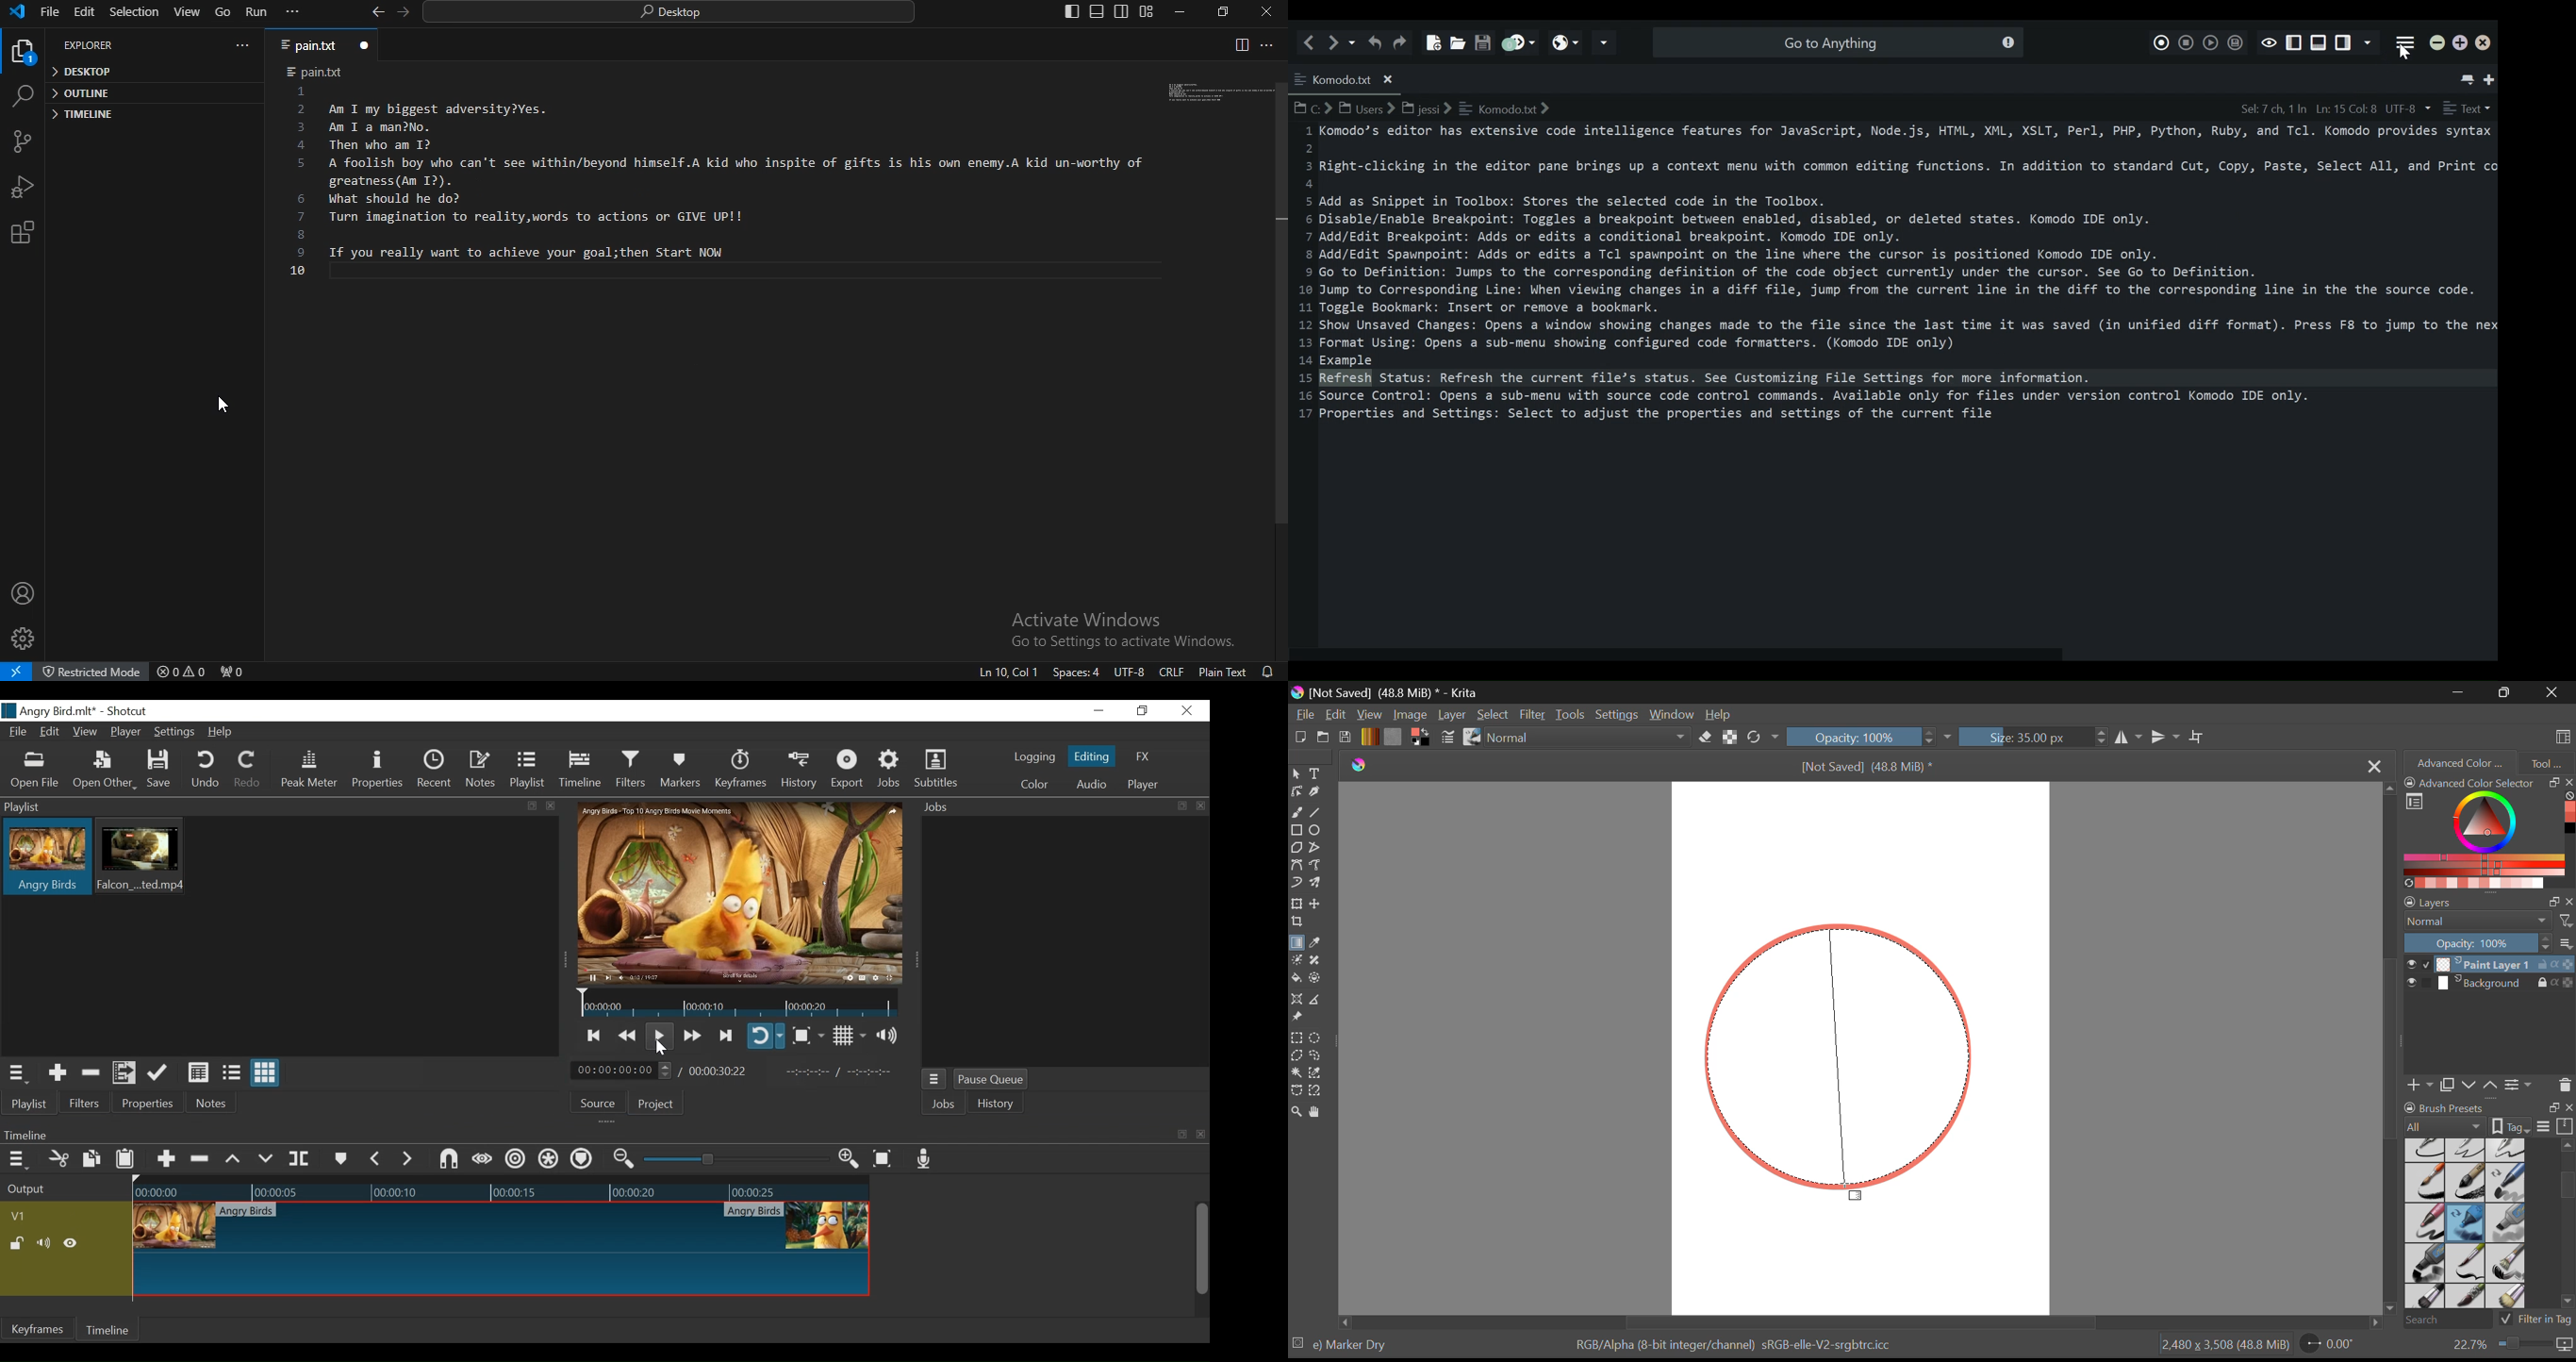 Image resolution: width=2576 pixels, height=1372 pixels. What do you see at coordinates (2438, 44) in the screenshot?
I see `minimize` at bounding box center [2438, 44].